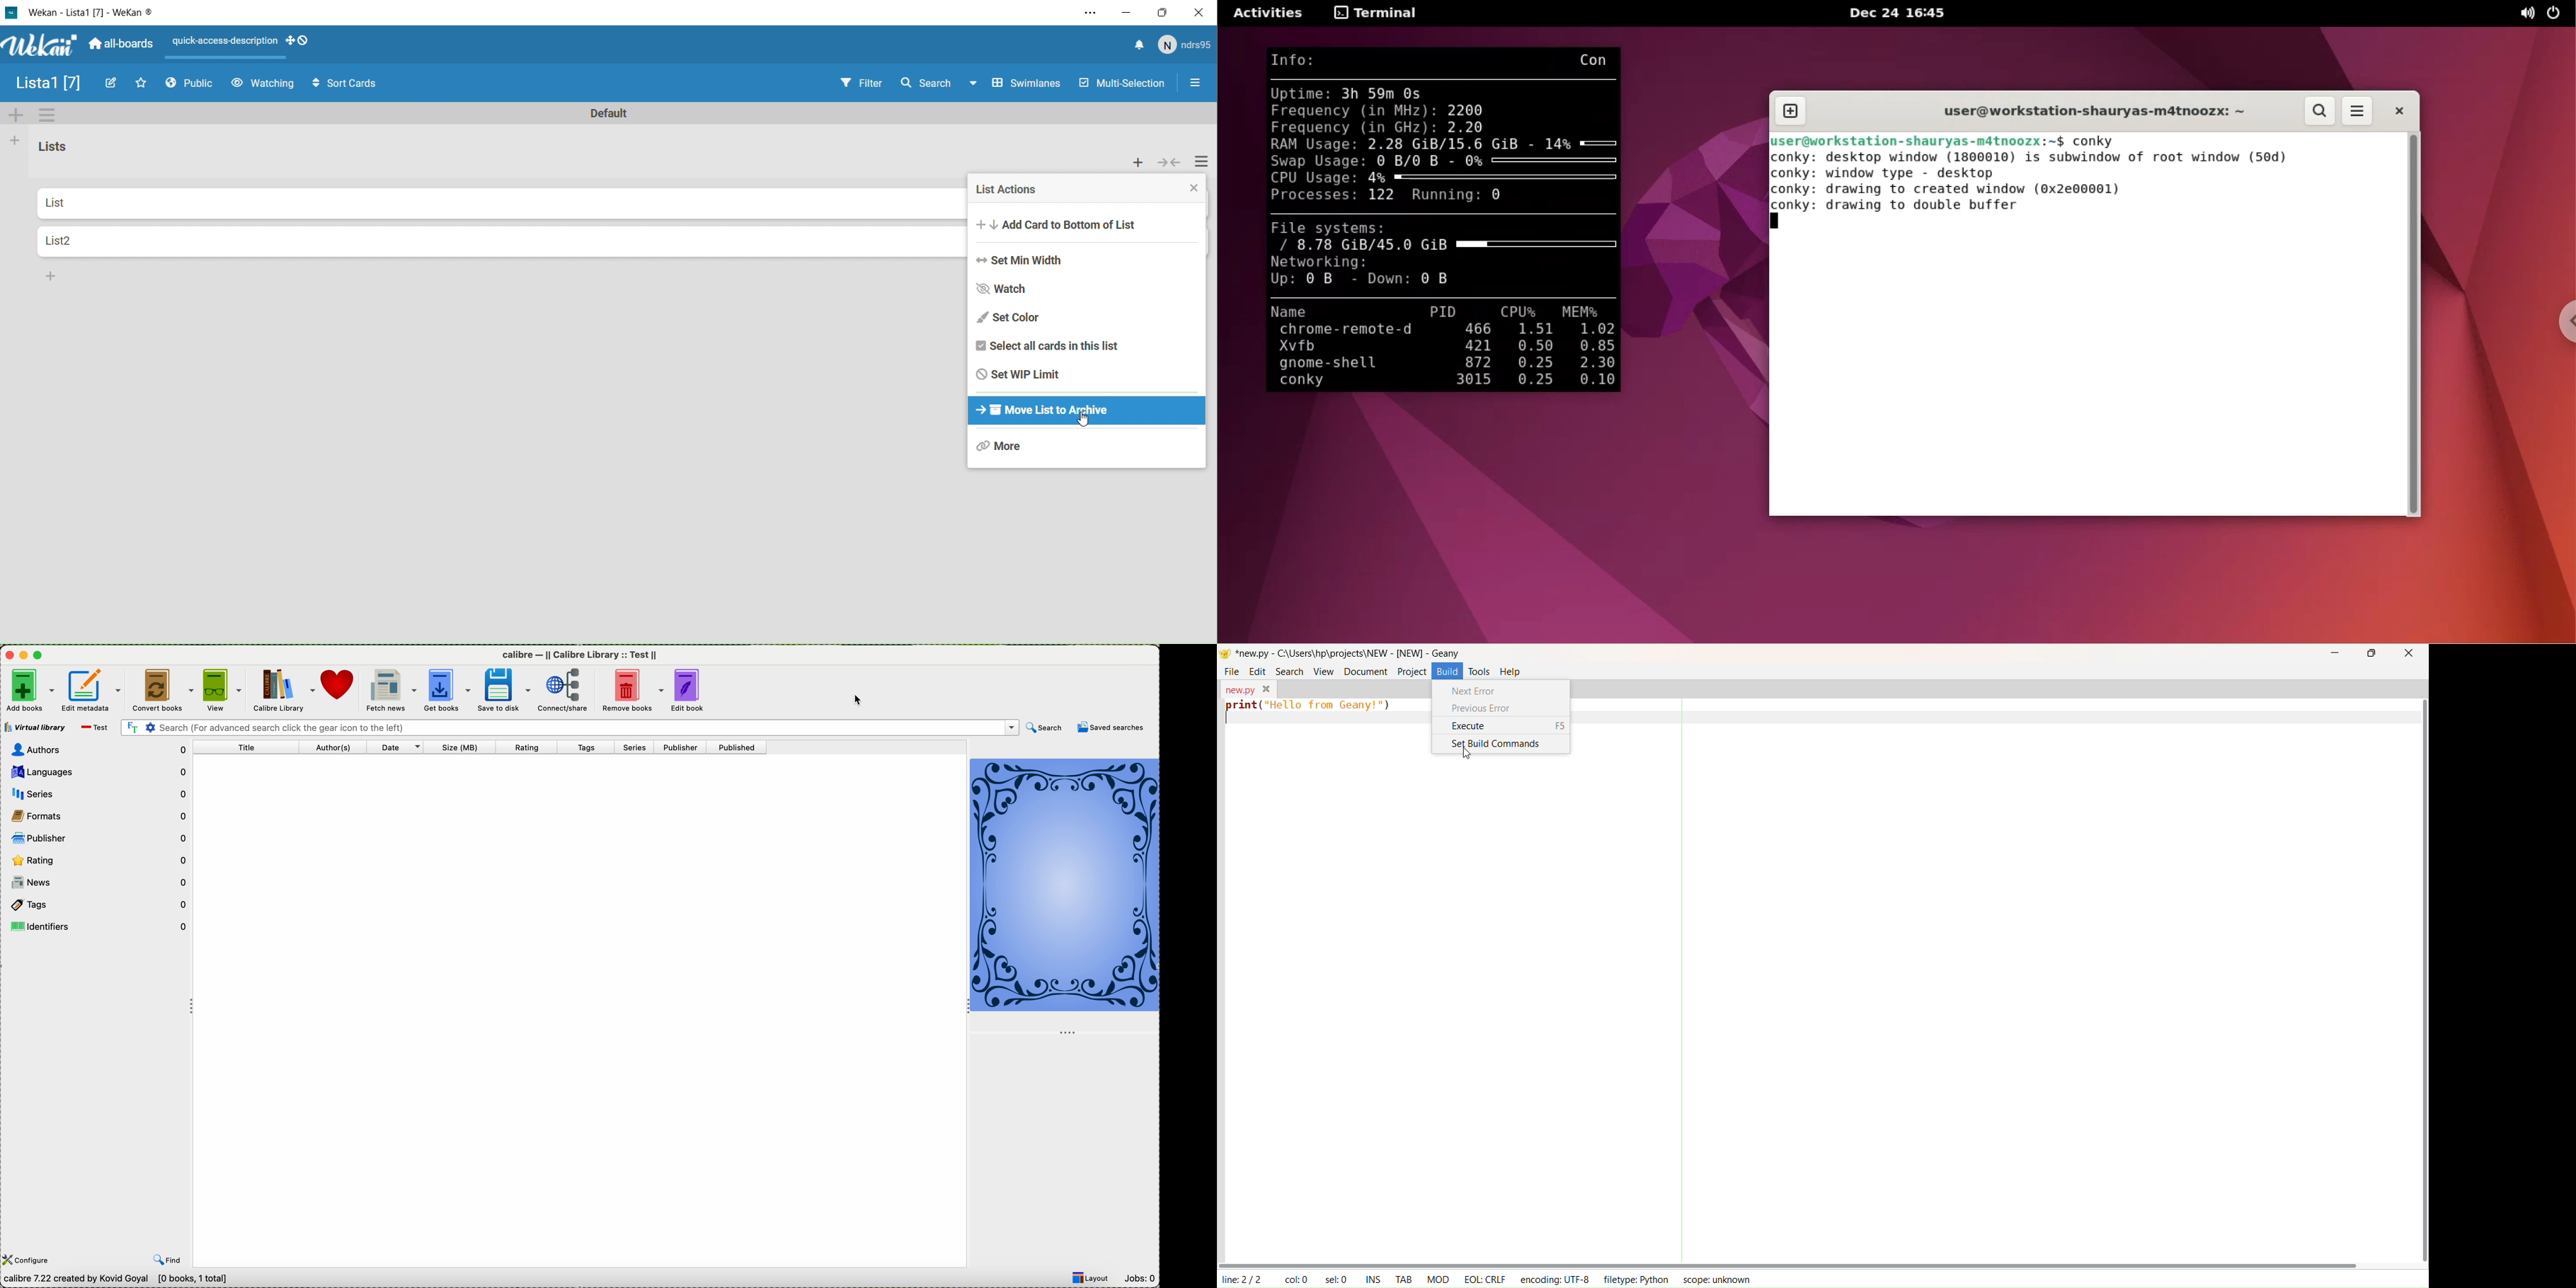  I want to click on edit metadata, so click(93, 690).